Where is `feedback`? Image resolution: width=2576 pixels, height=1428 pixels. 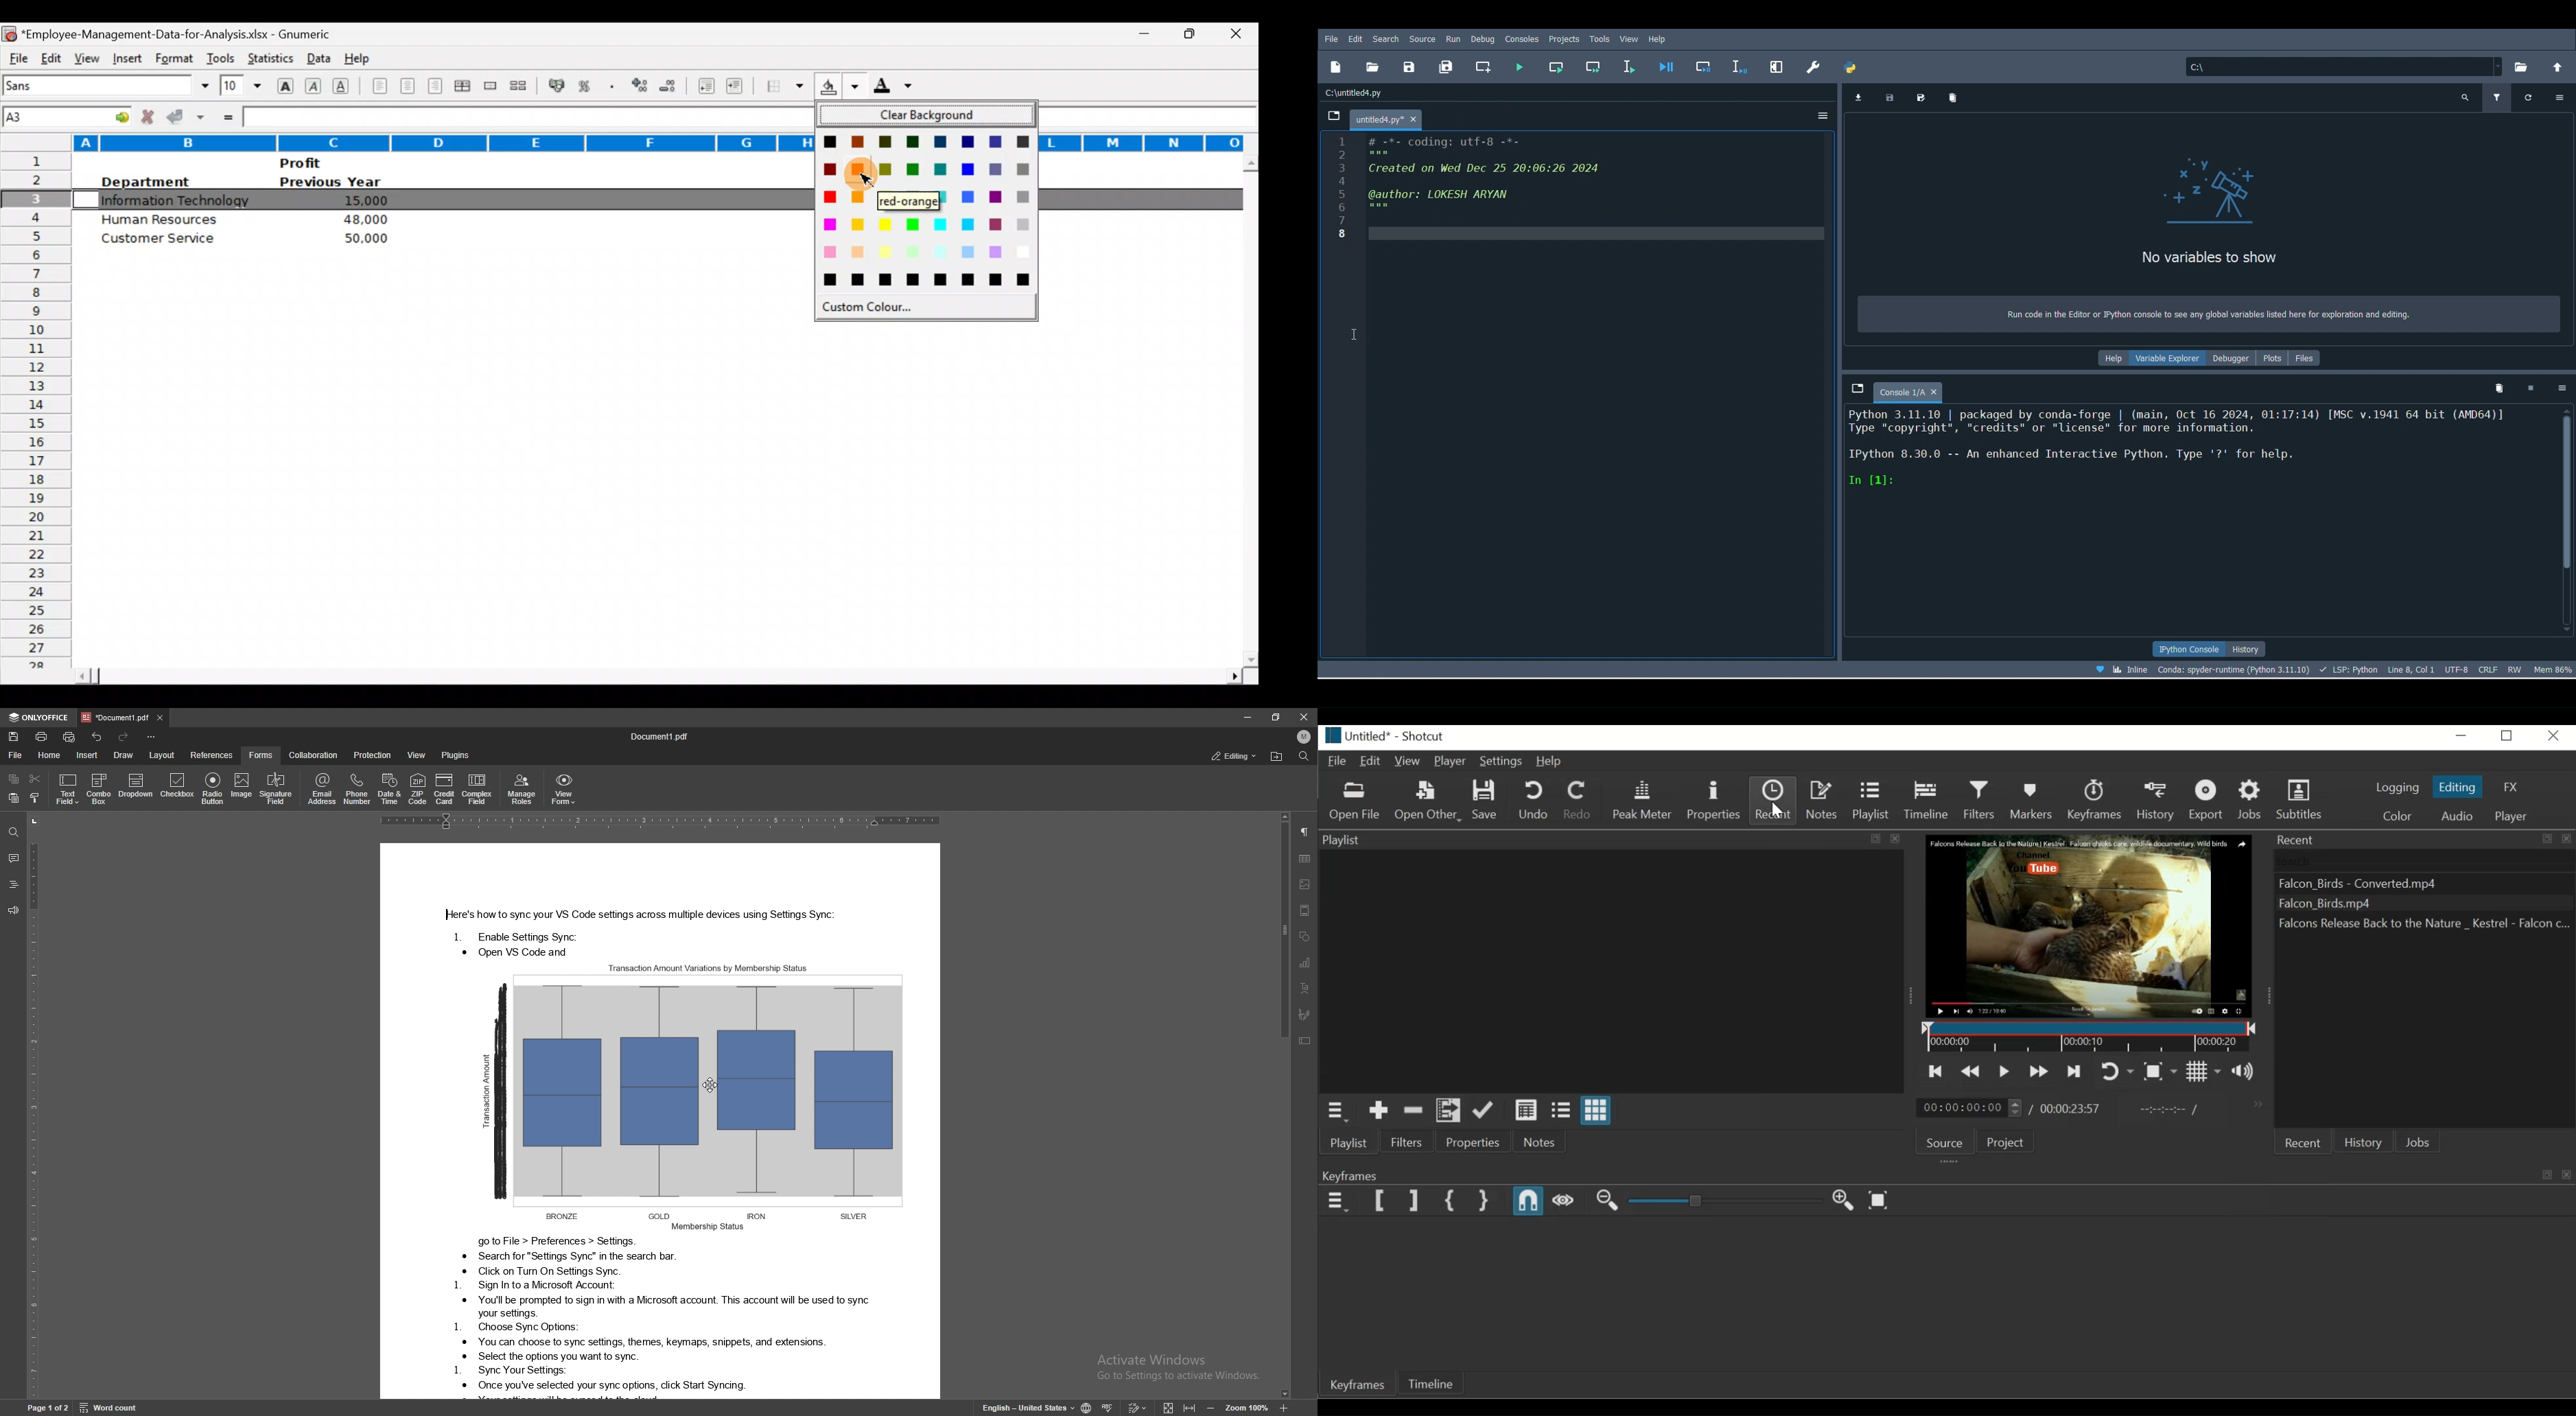
feedback is located at coordinates (12, 910).